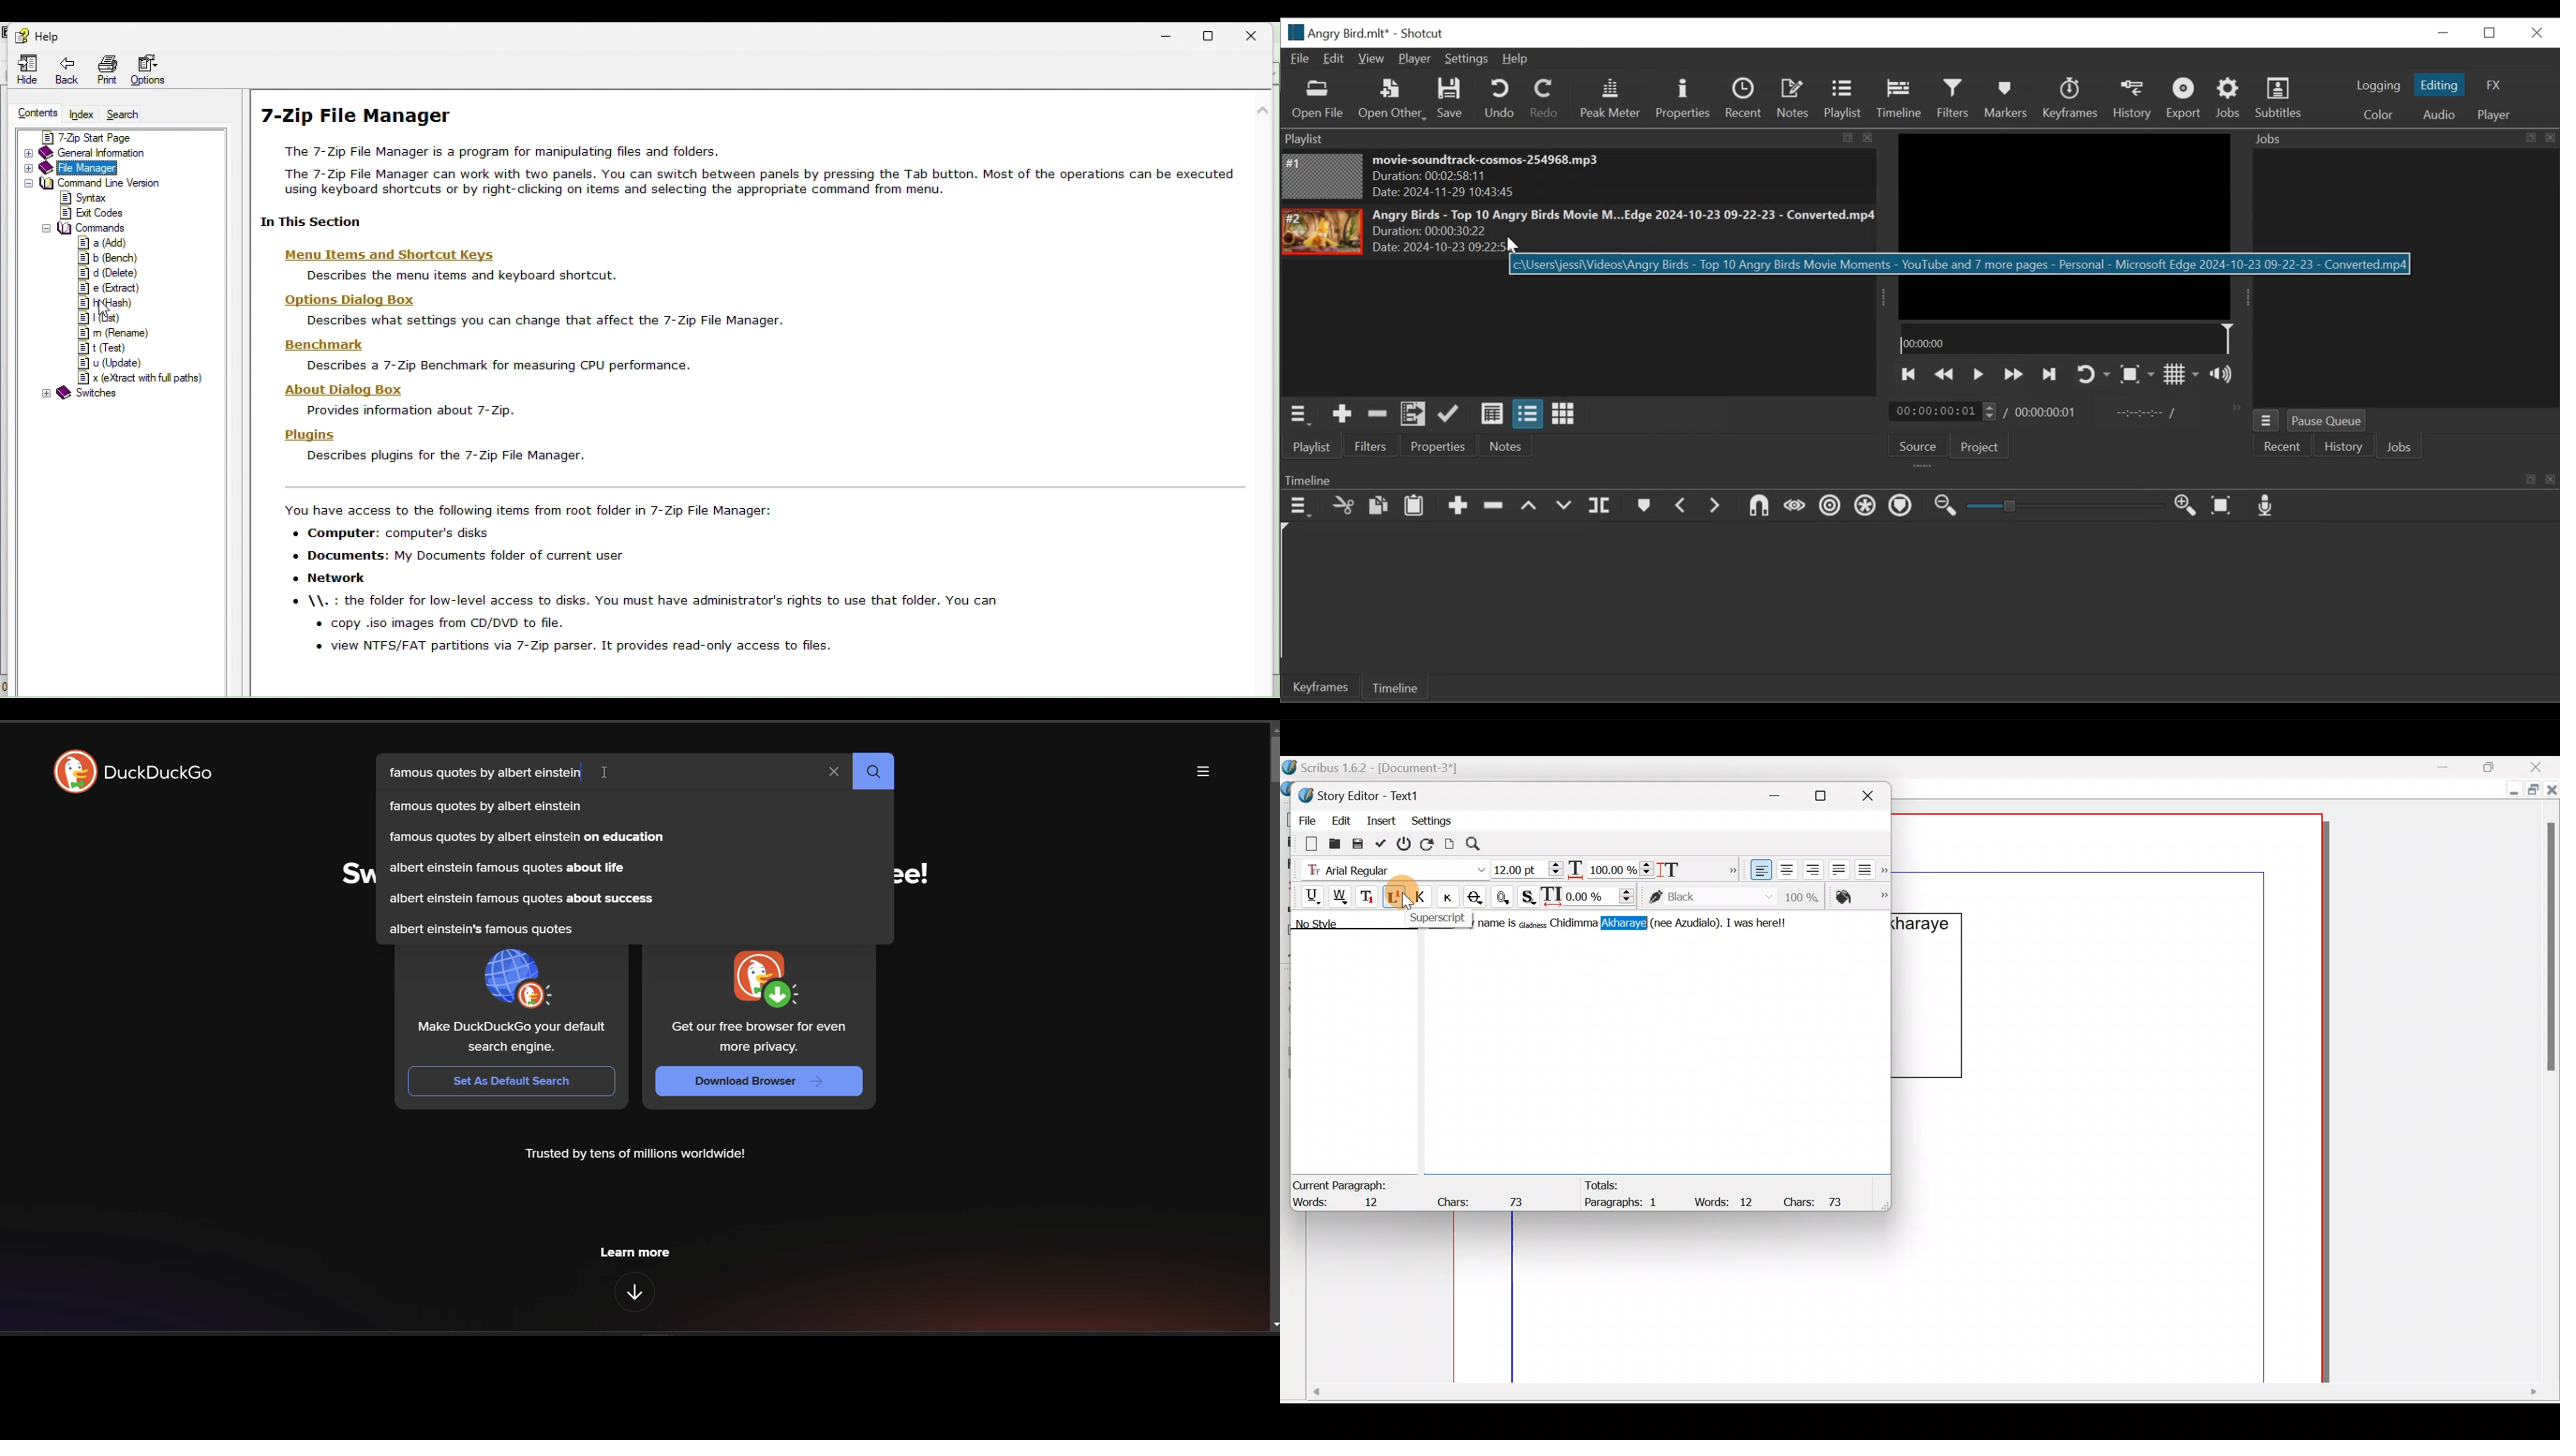 The height and width of the screenshot is (1456, 2576). What do you see at coordinates (2051, 375) in the screenshot?
I see `Skip to the next point` at bounding box center [2051, 375].